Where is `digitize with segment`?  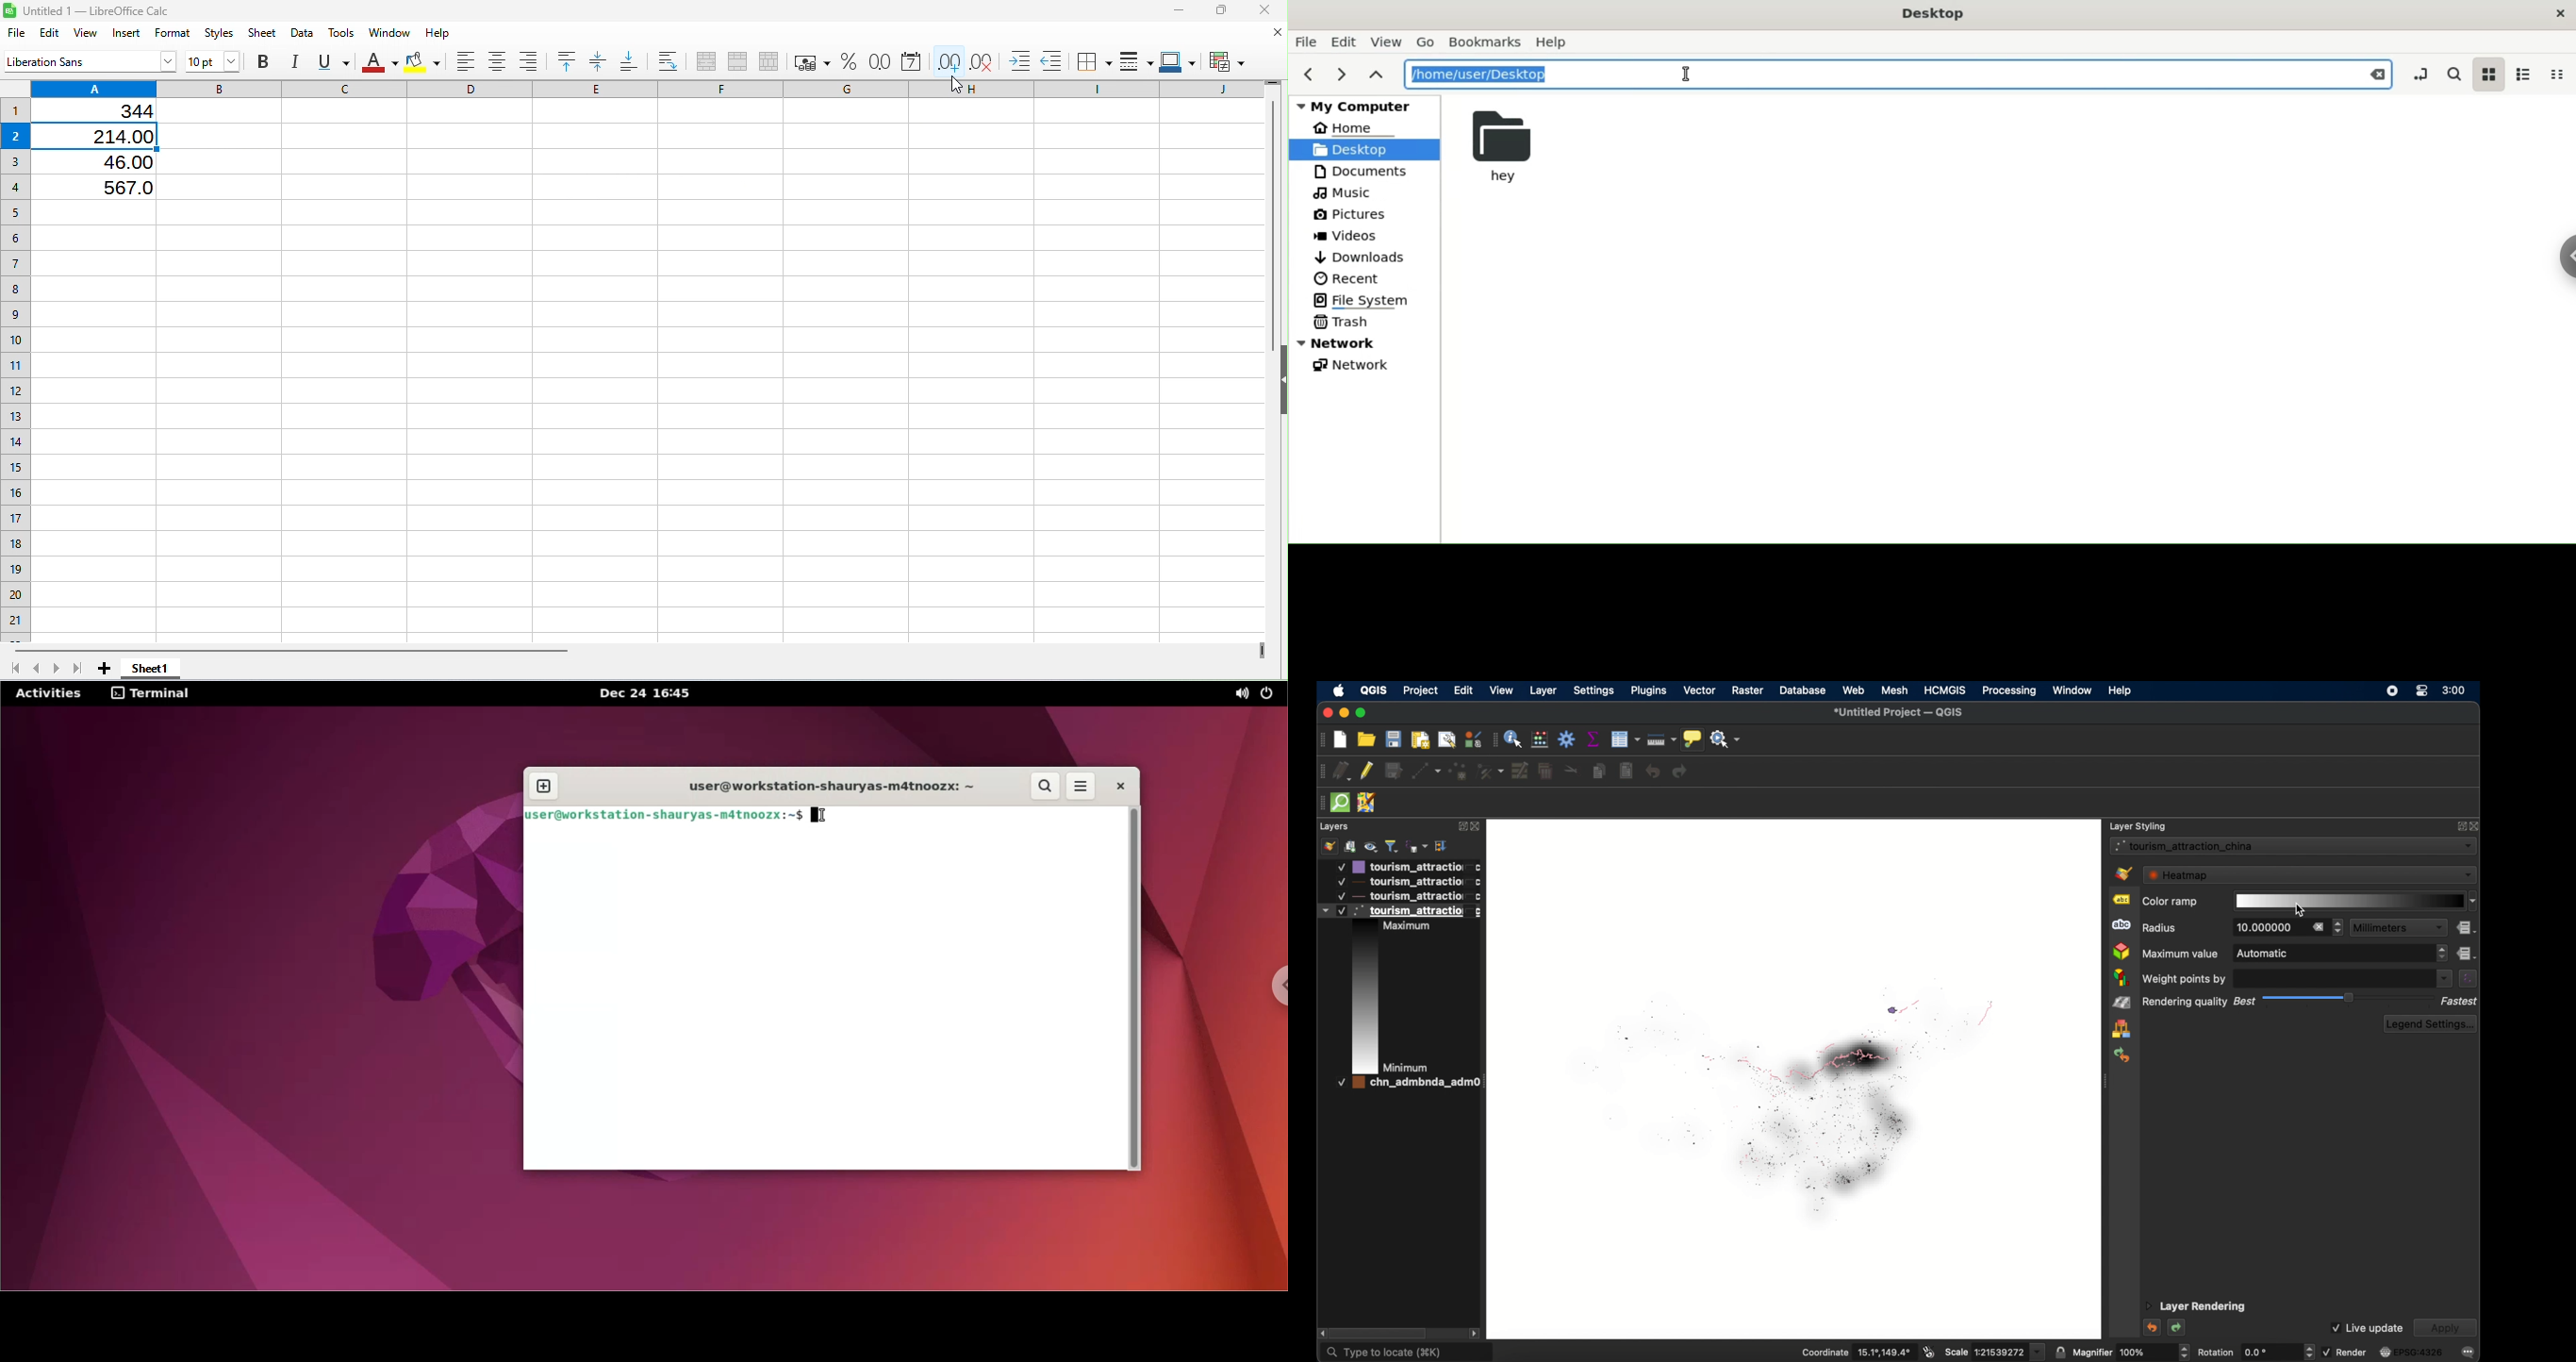 digitize with segment is located at coordinates (1428, 771).